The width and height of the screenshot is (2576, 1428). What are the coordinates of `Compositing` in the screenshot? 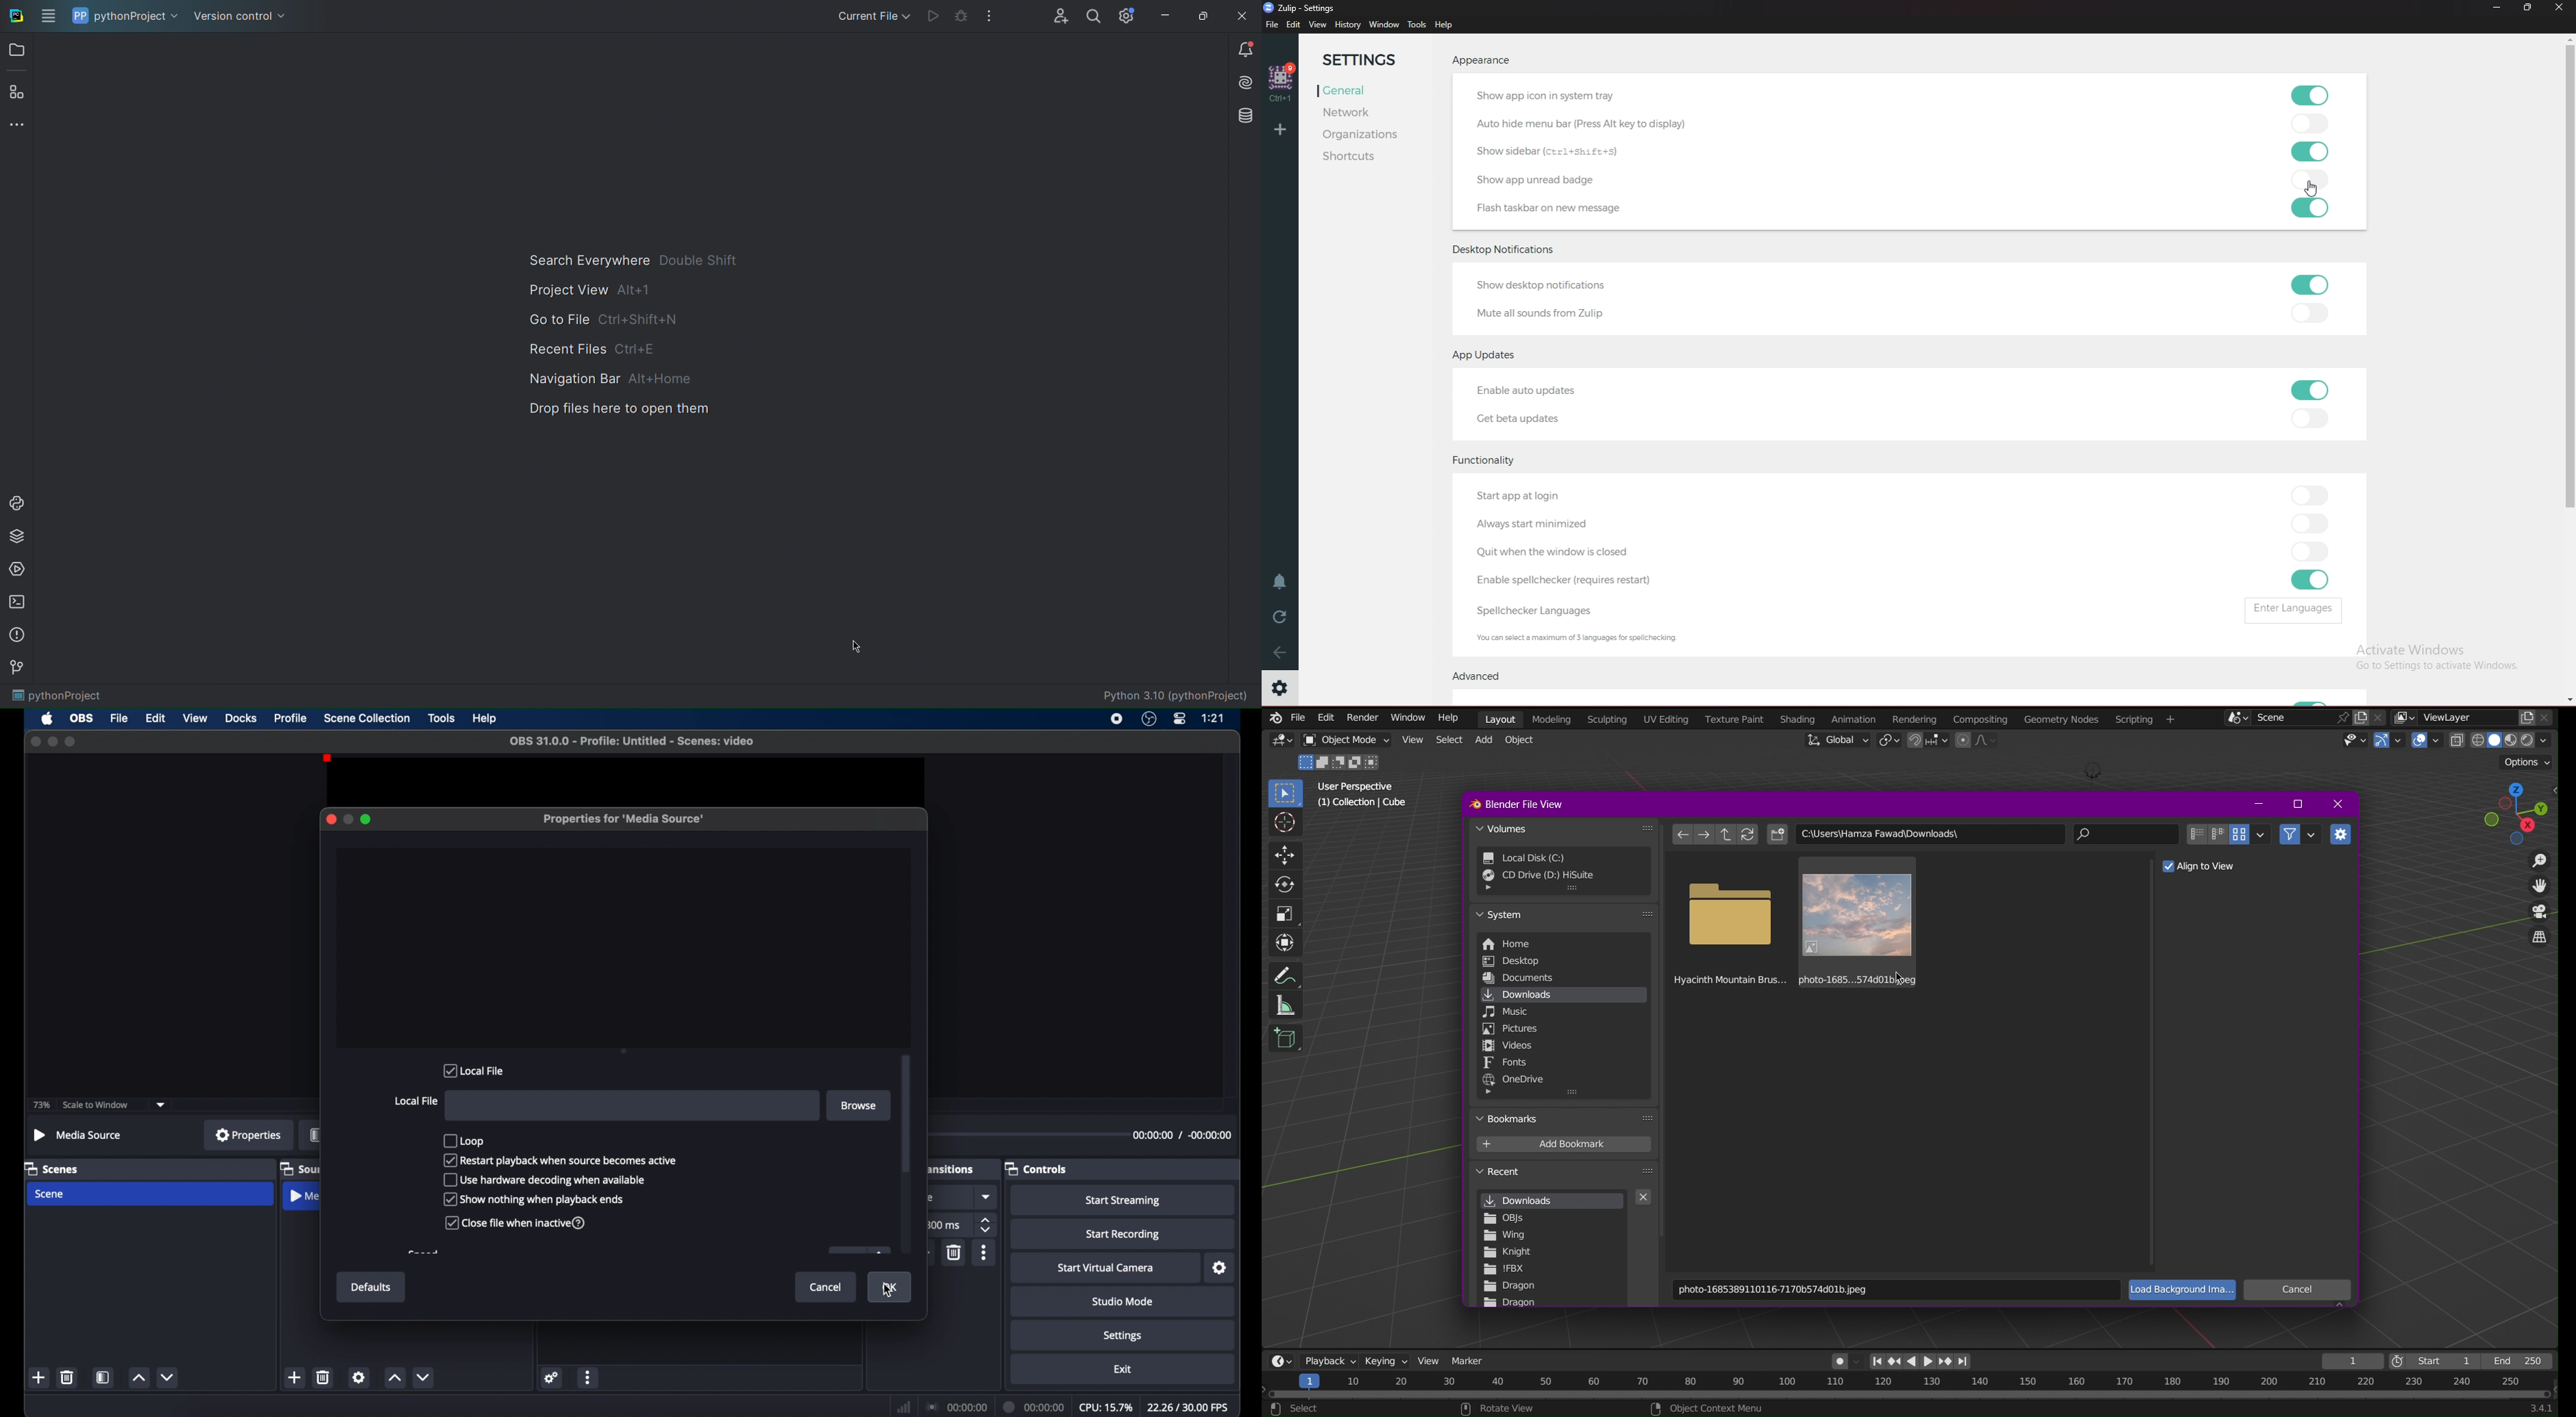 It's located at (1979, 718).